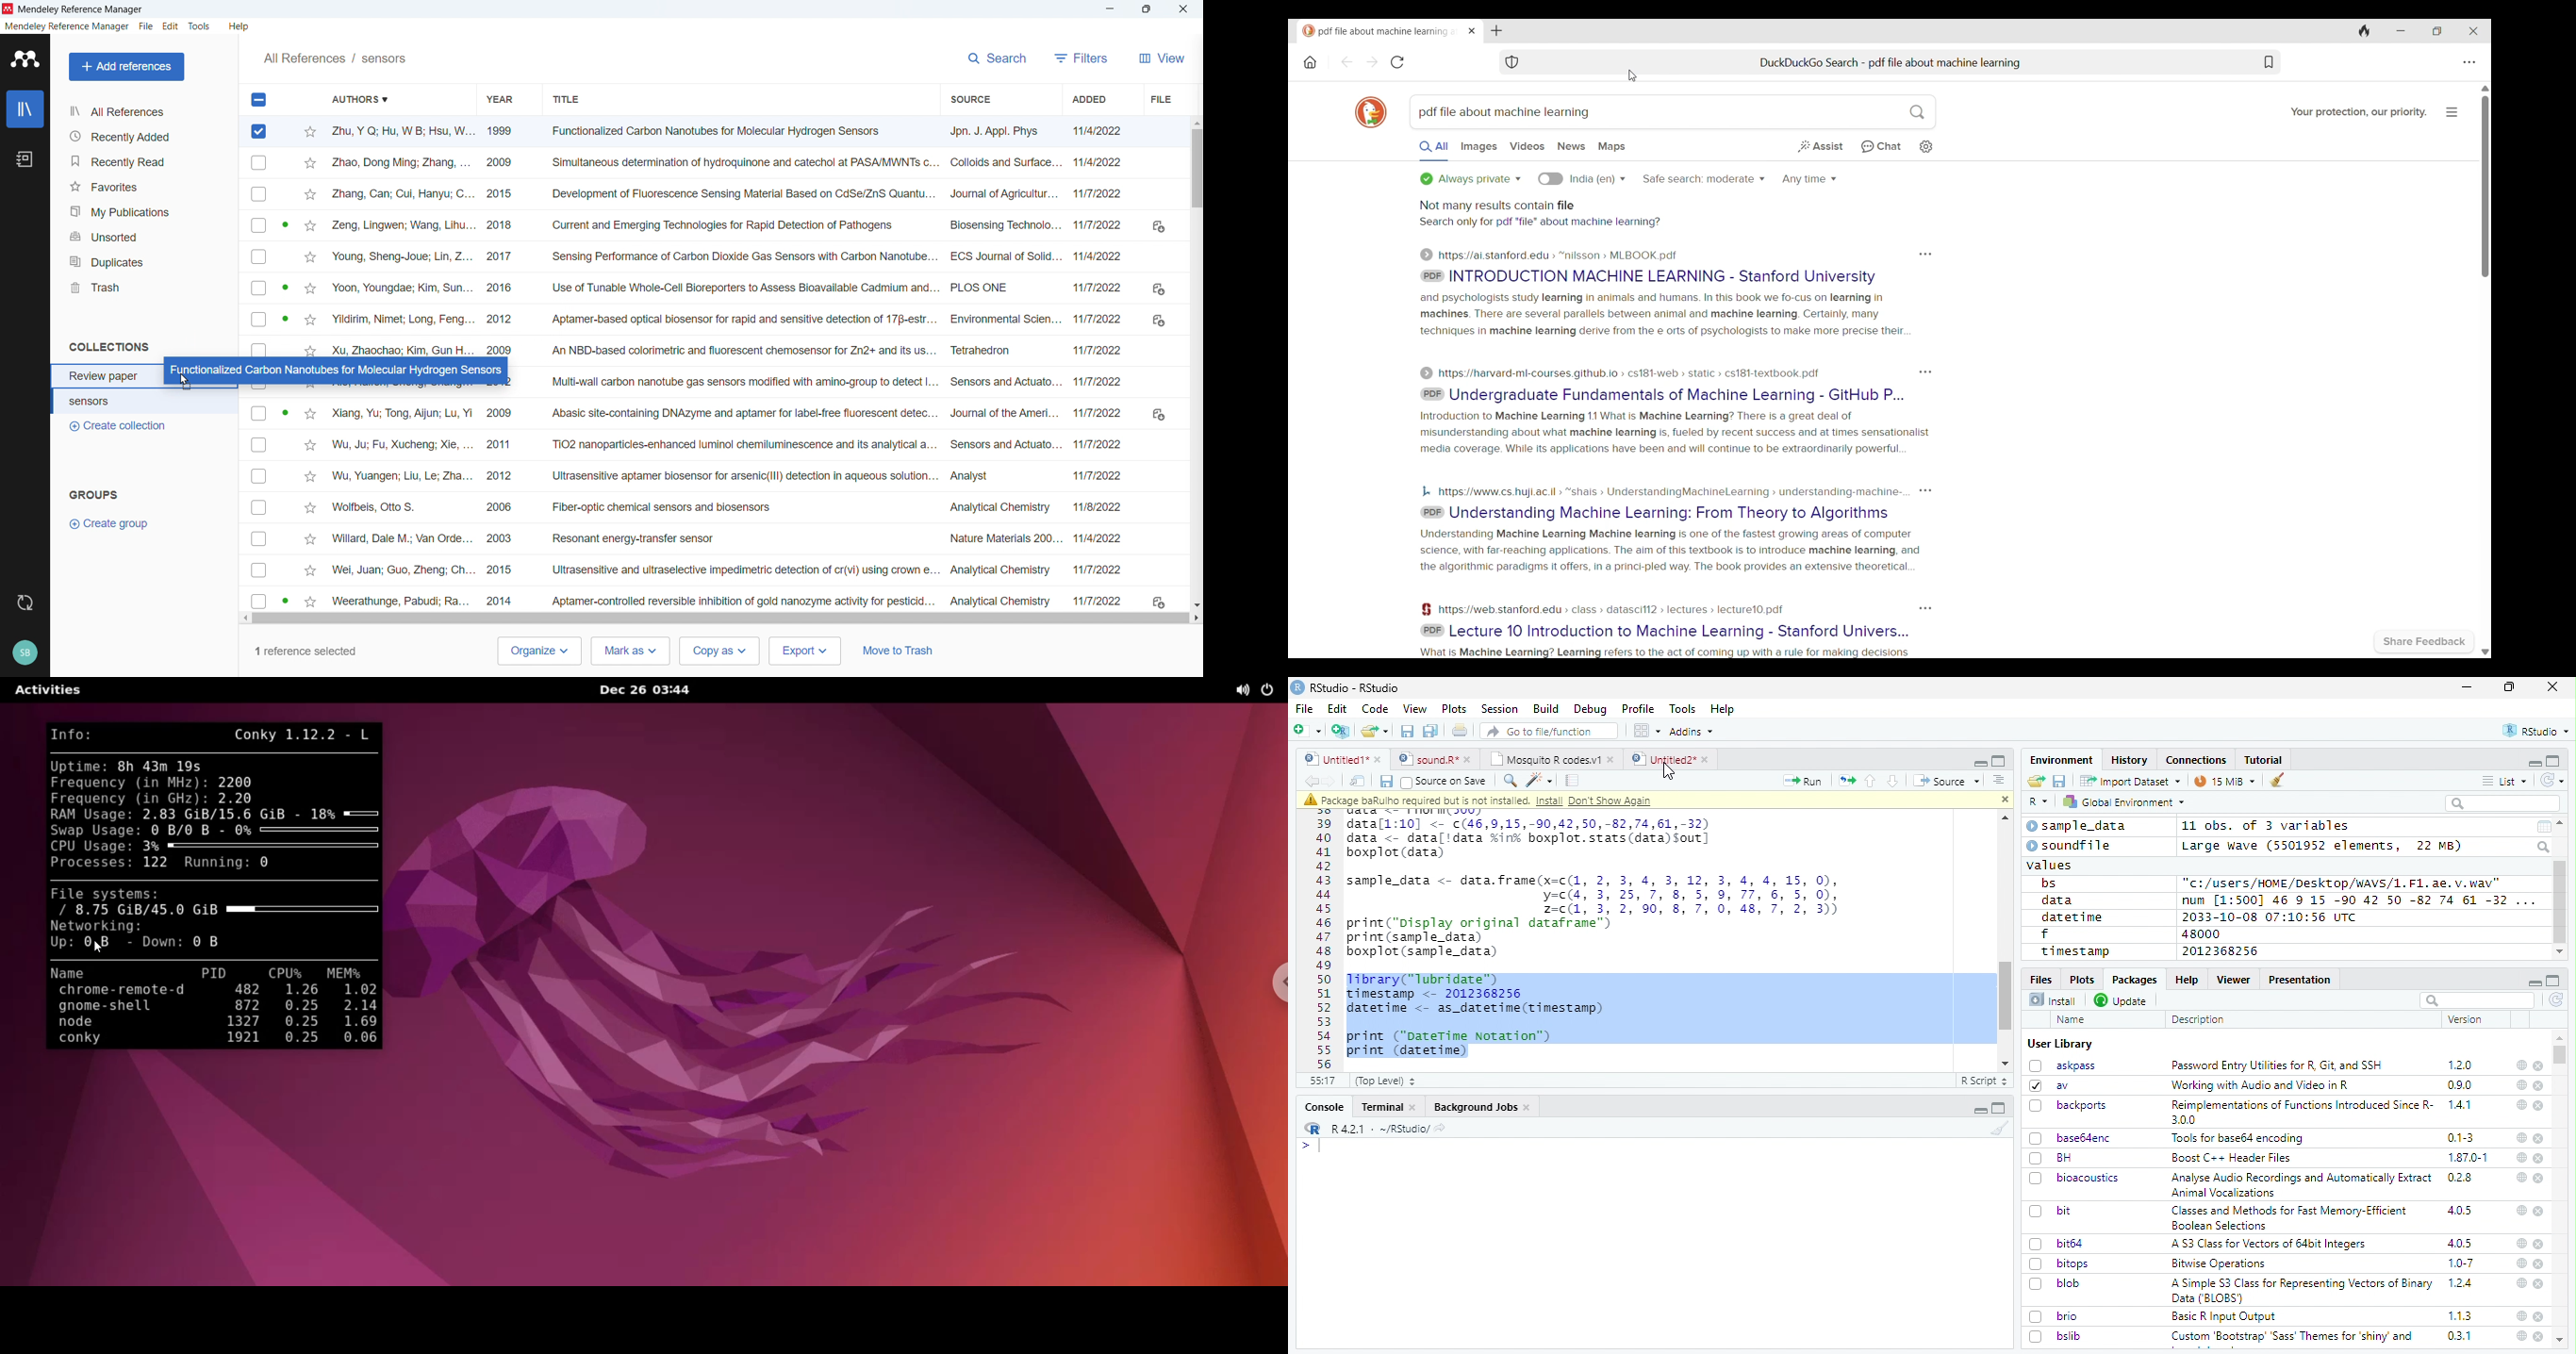  I want to click on Maximise , so click(1146, 9).